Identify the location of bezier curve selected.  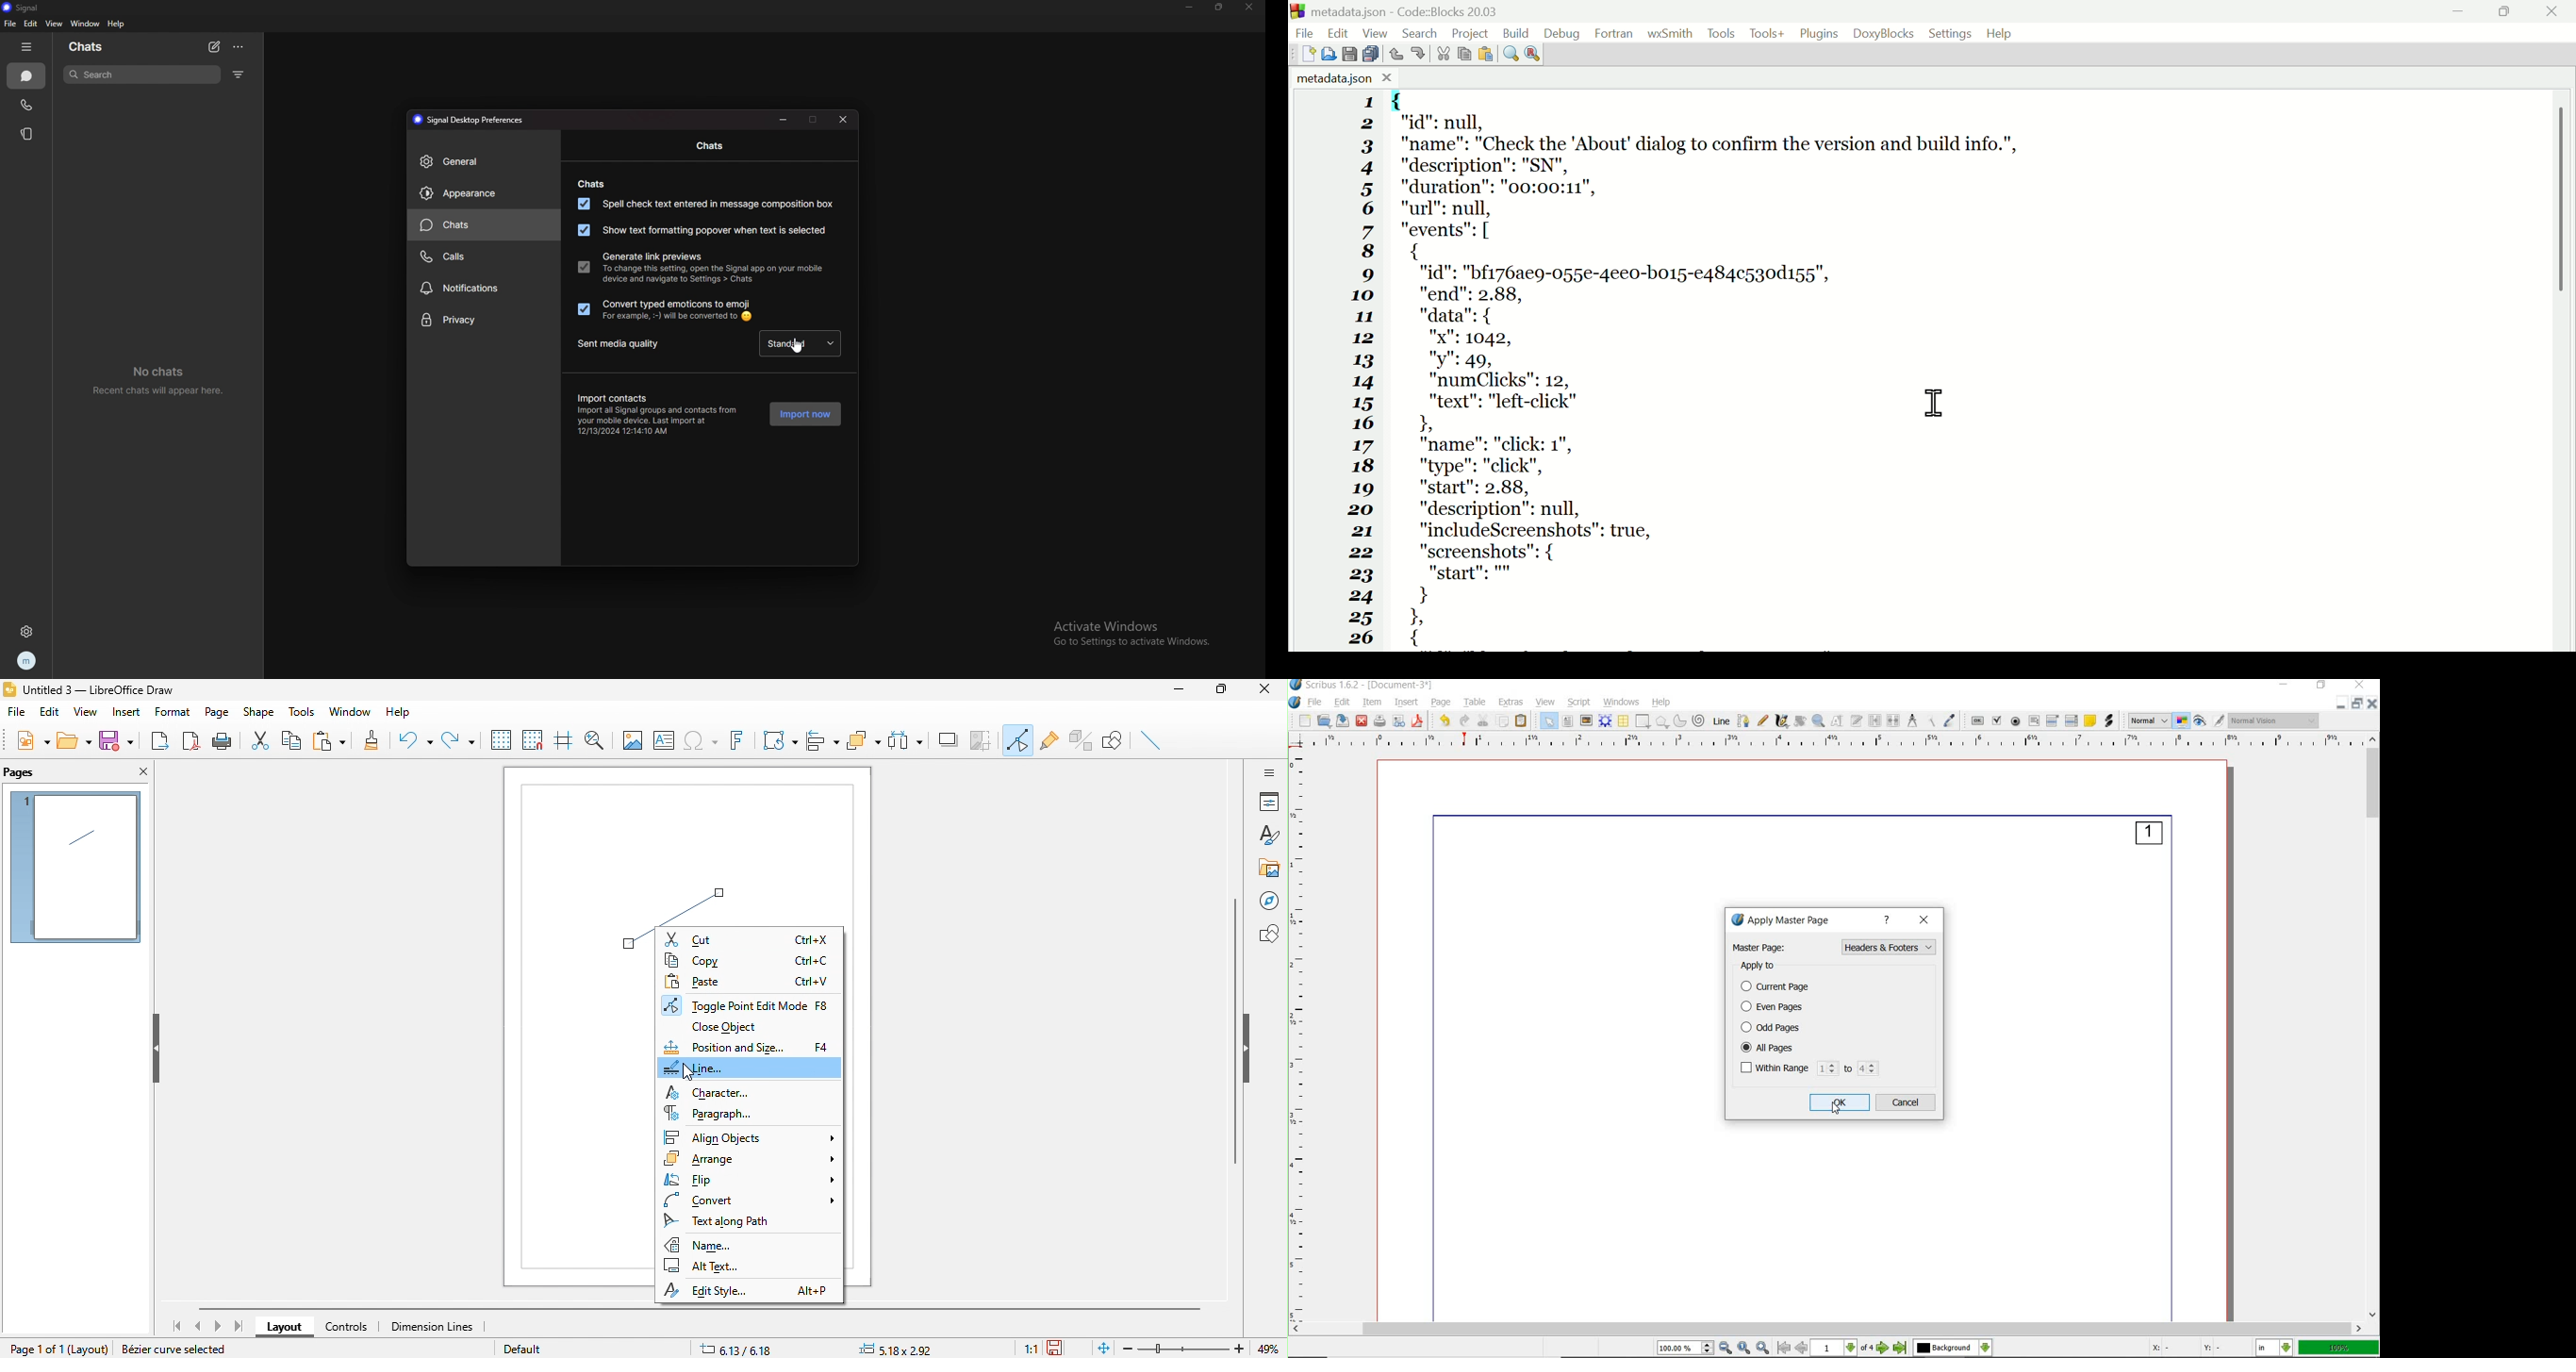
(184, 1348).